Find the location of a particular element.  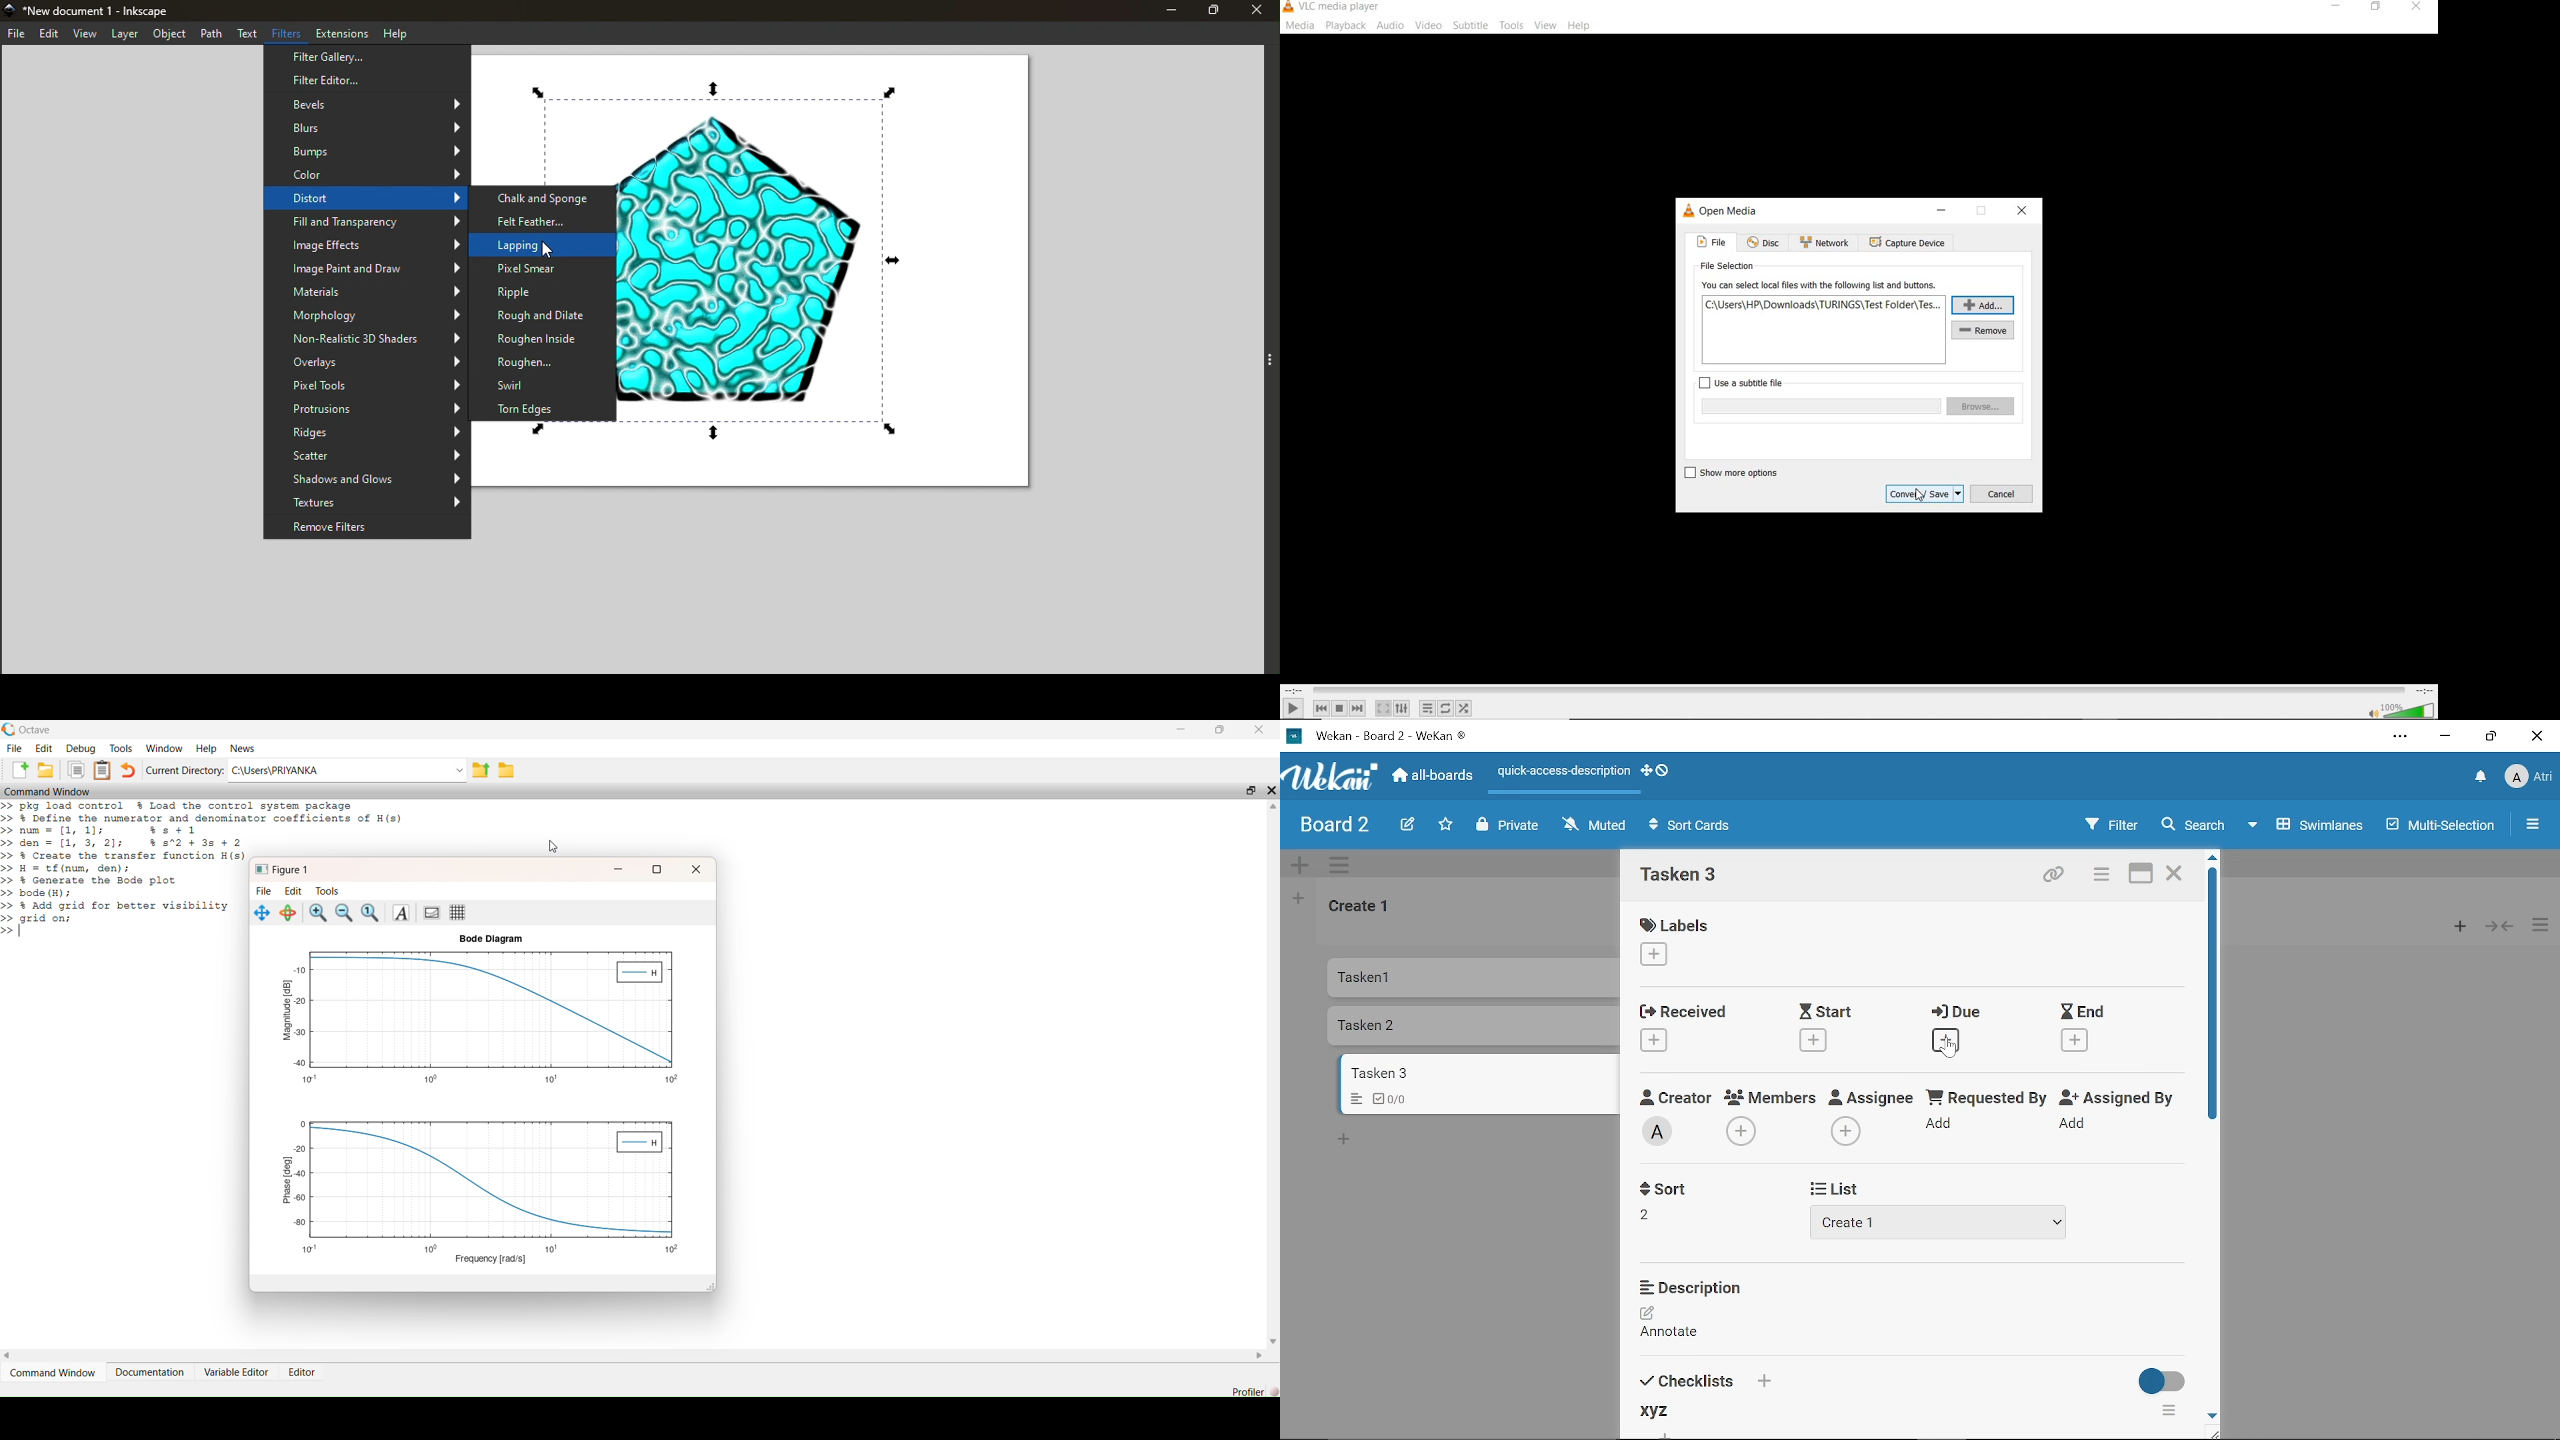

next media is located at coordinates (1359, 708).